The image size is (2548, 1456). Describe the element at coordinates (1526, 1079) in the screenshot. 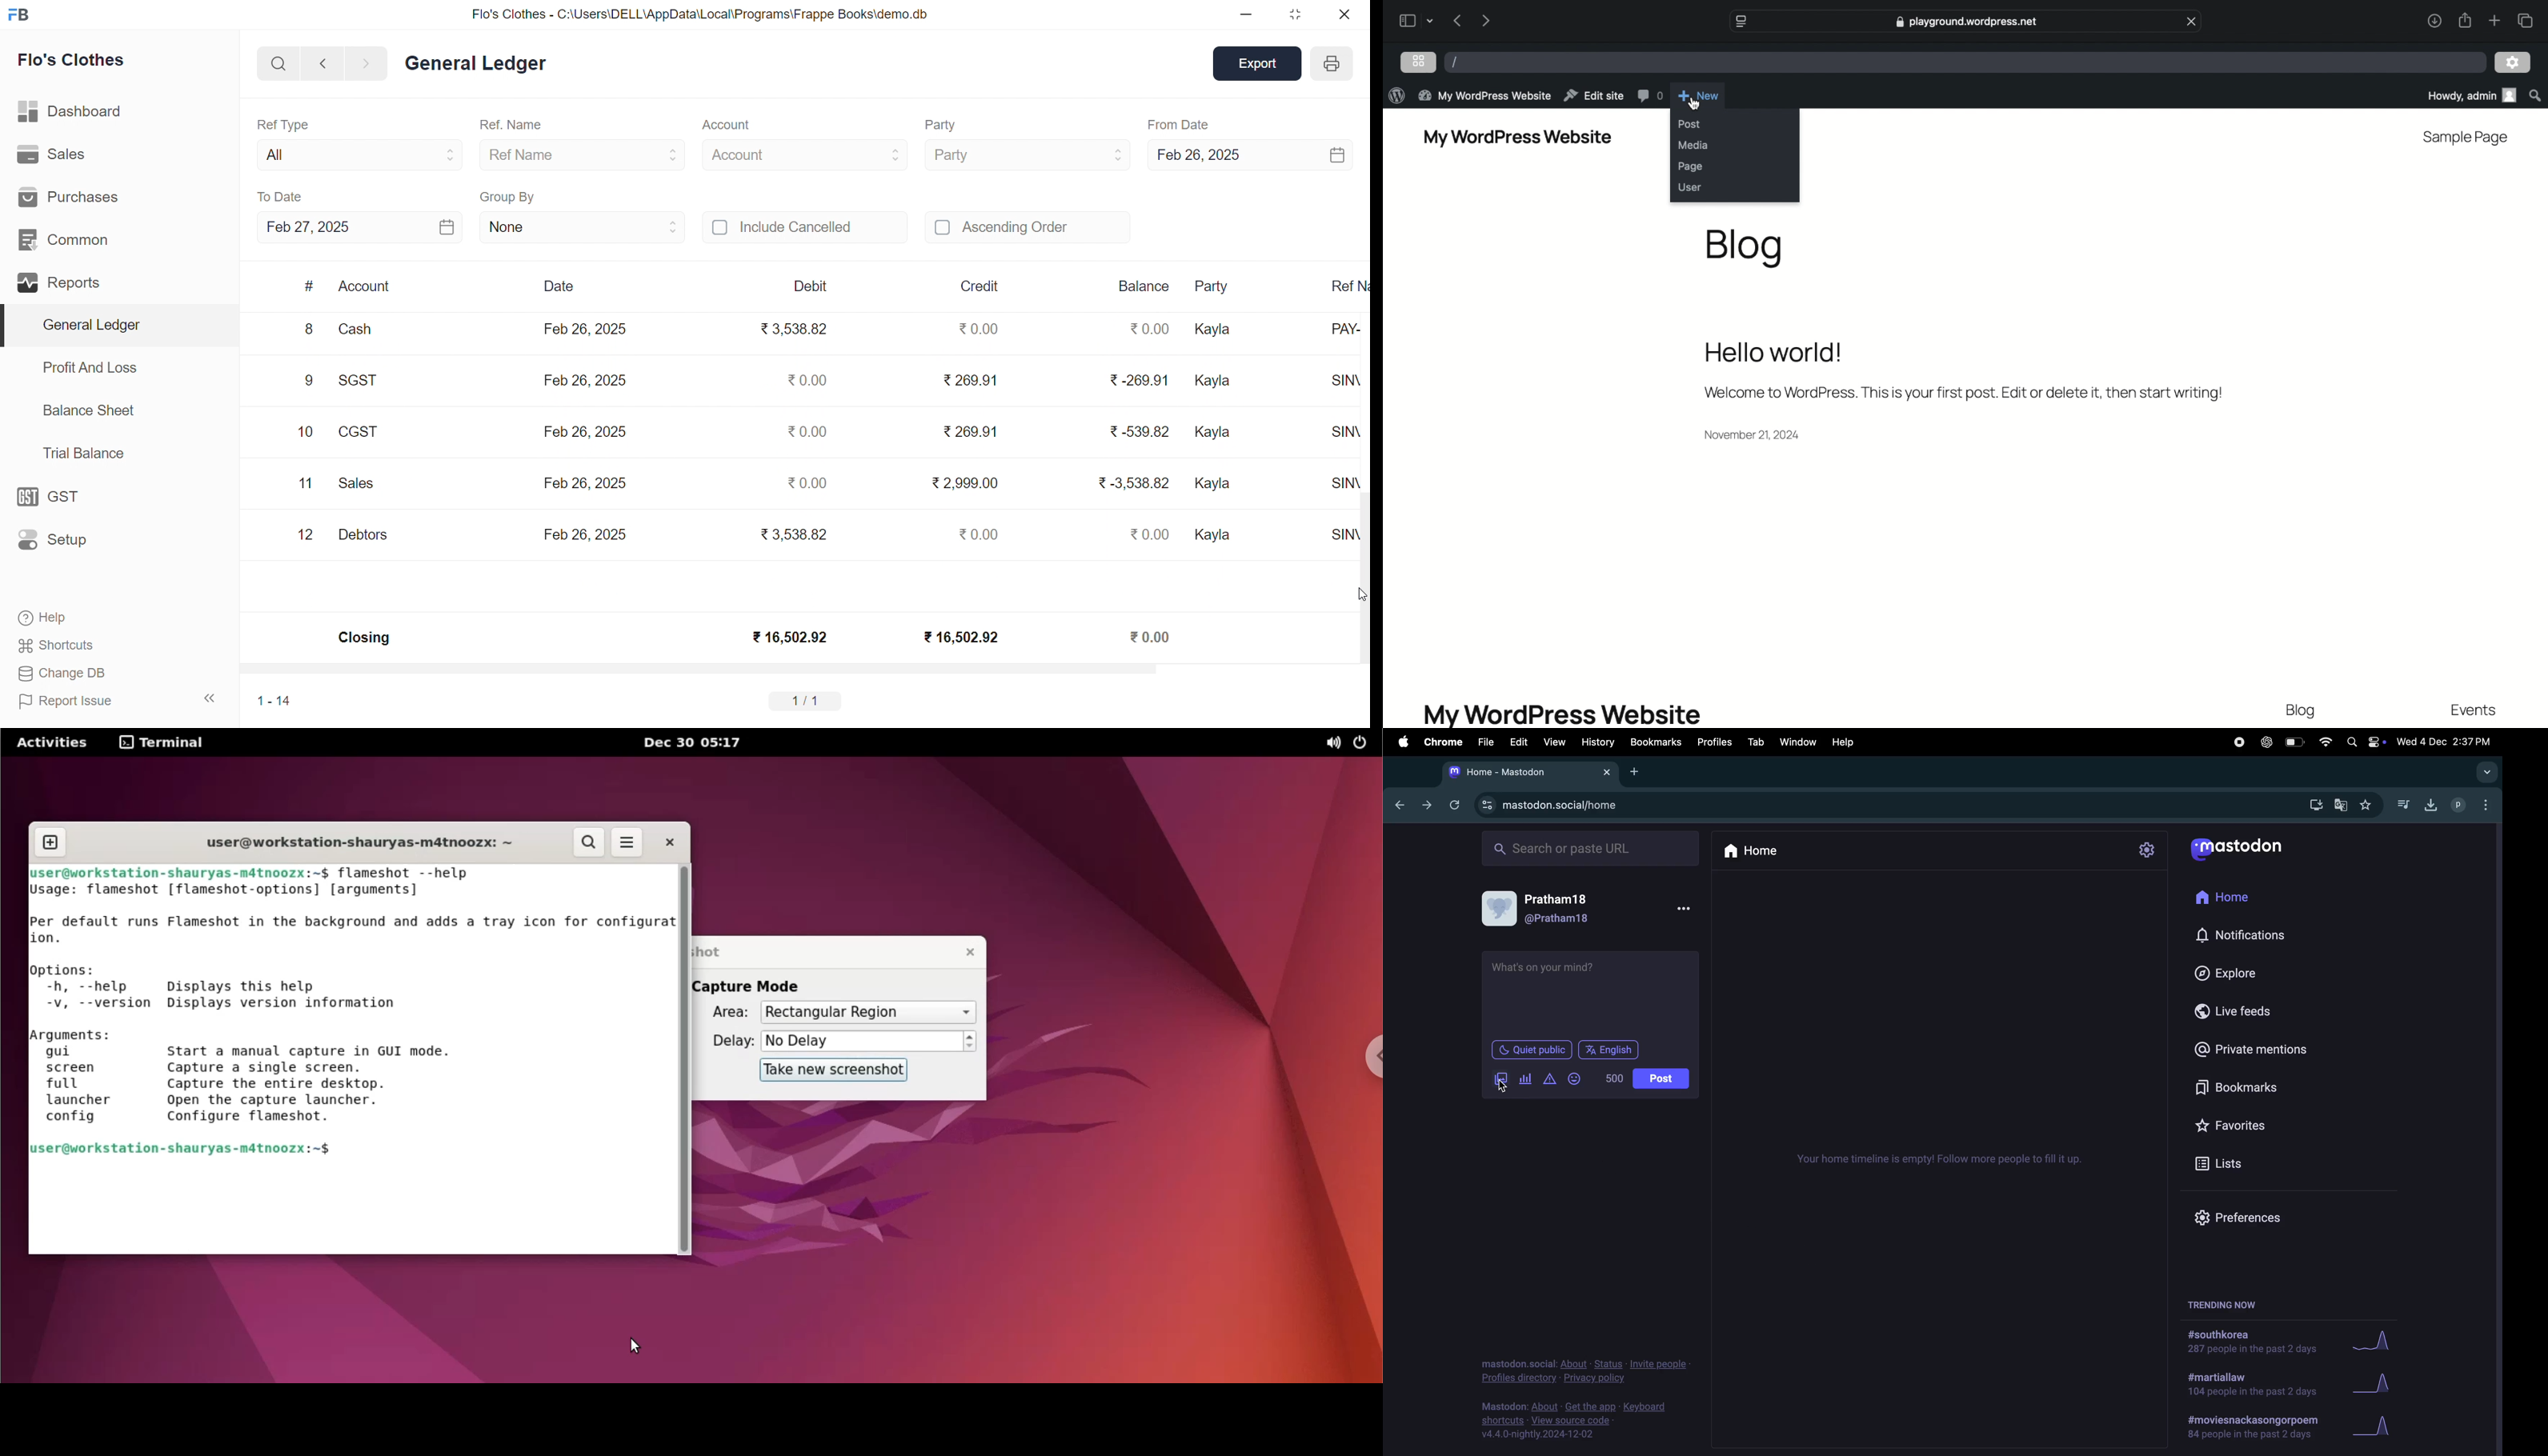

I see `poll` at that location.